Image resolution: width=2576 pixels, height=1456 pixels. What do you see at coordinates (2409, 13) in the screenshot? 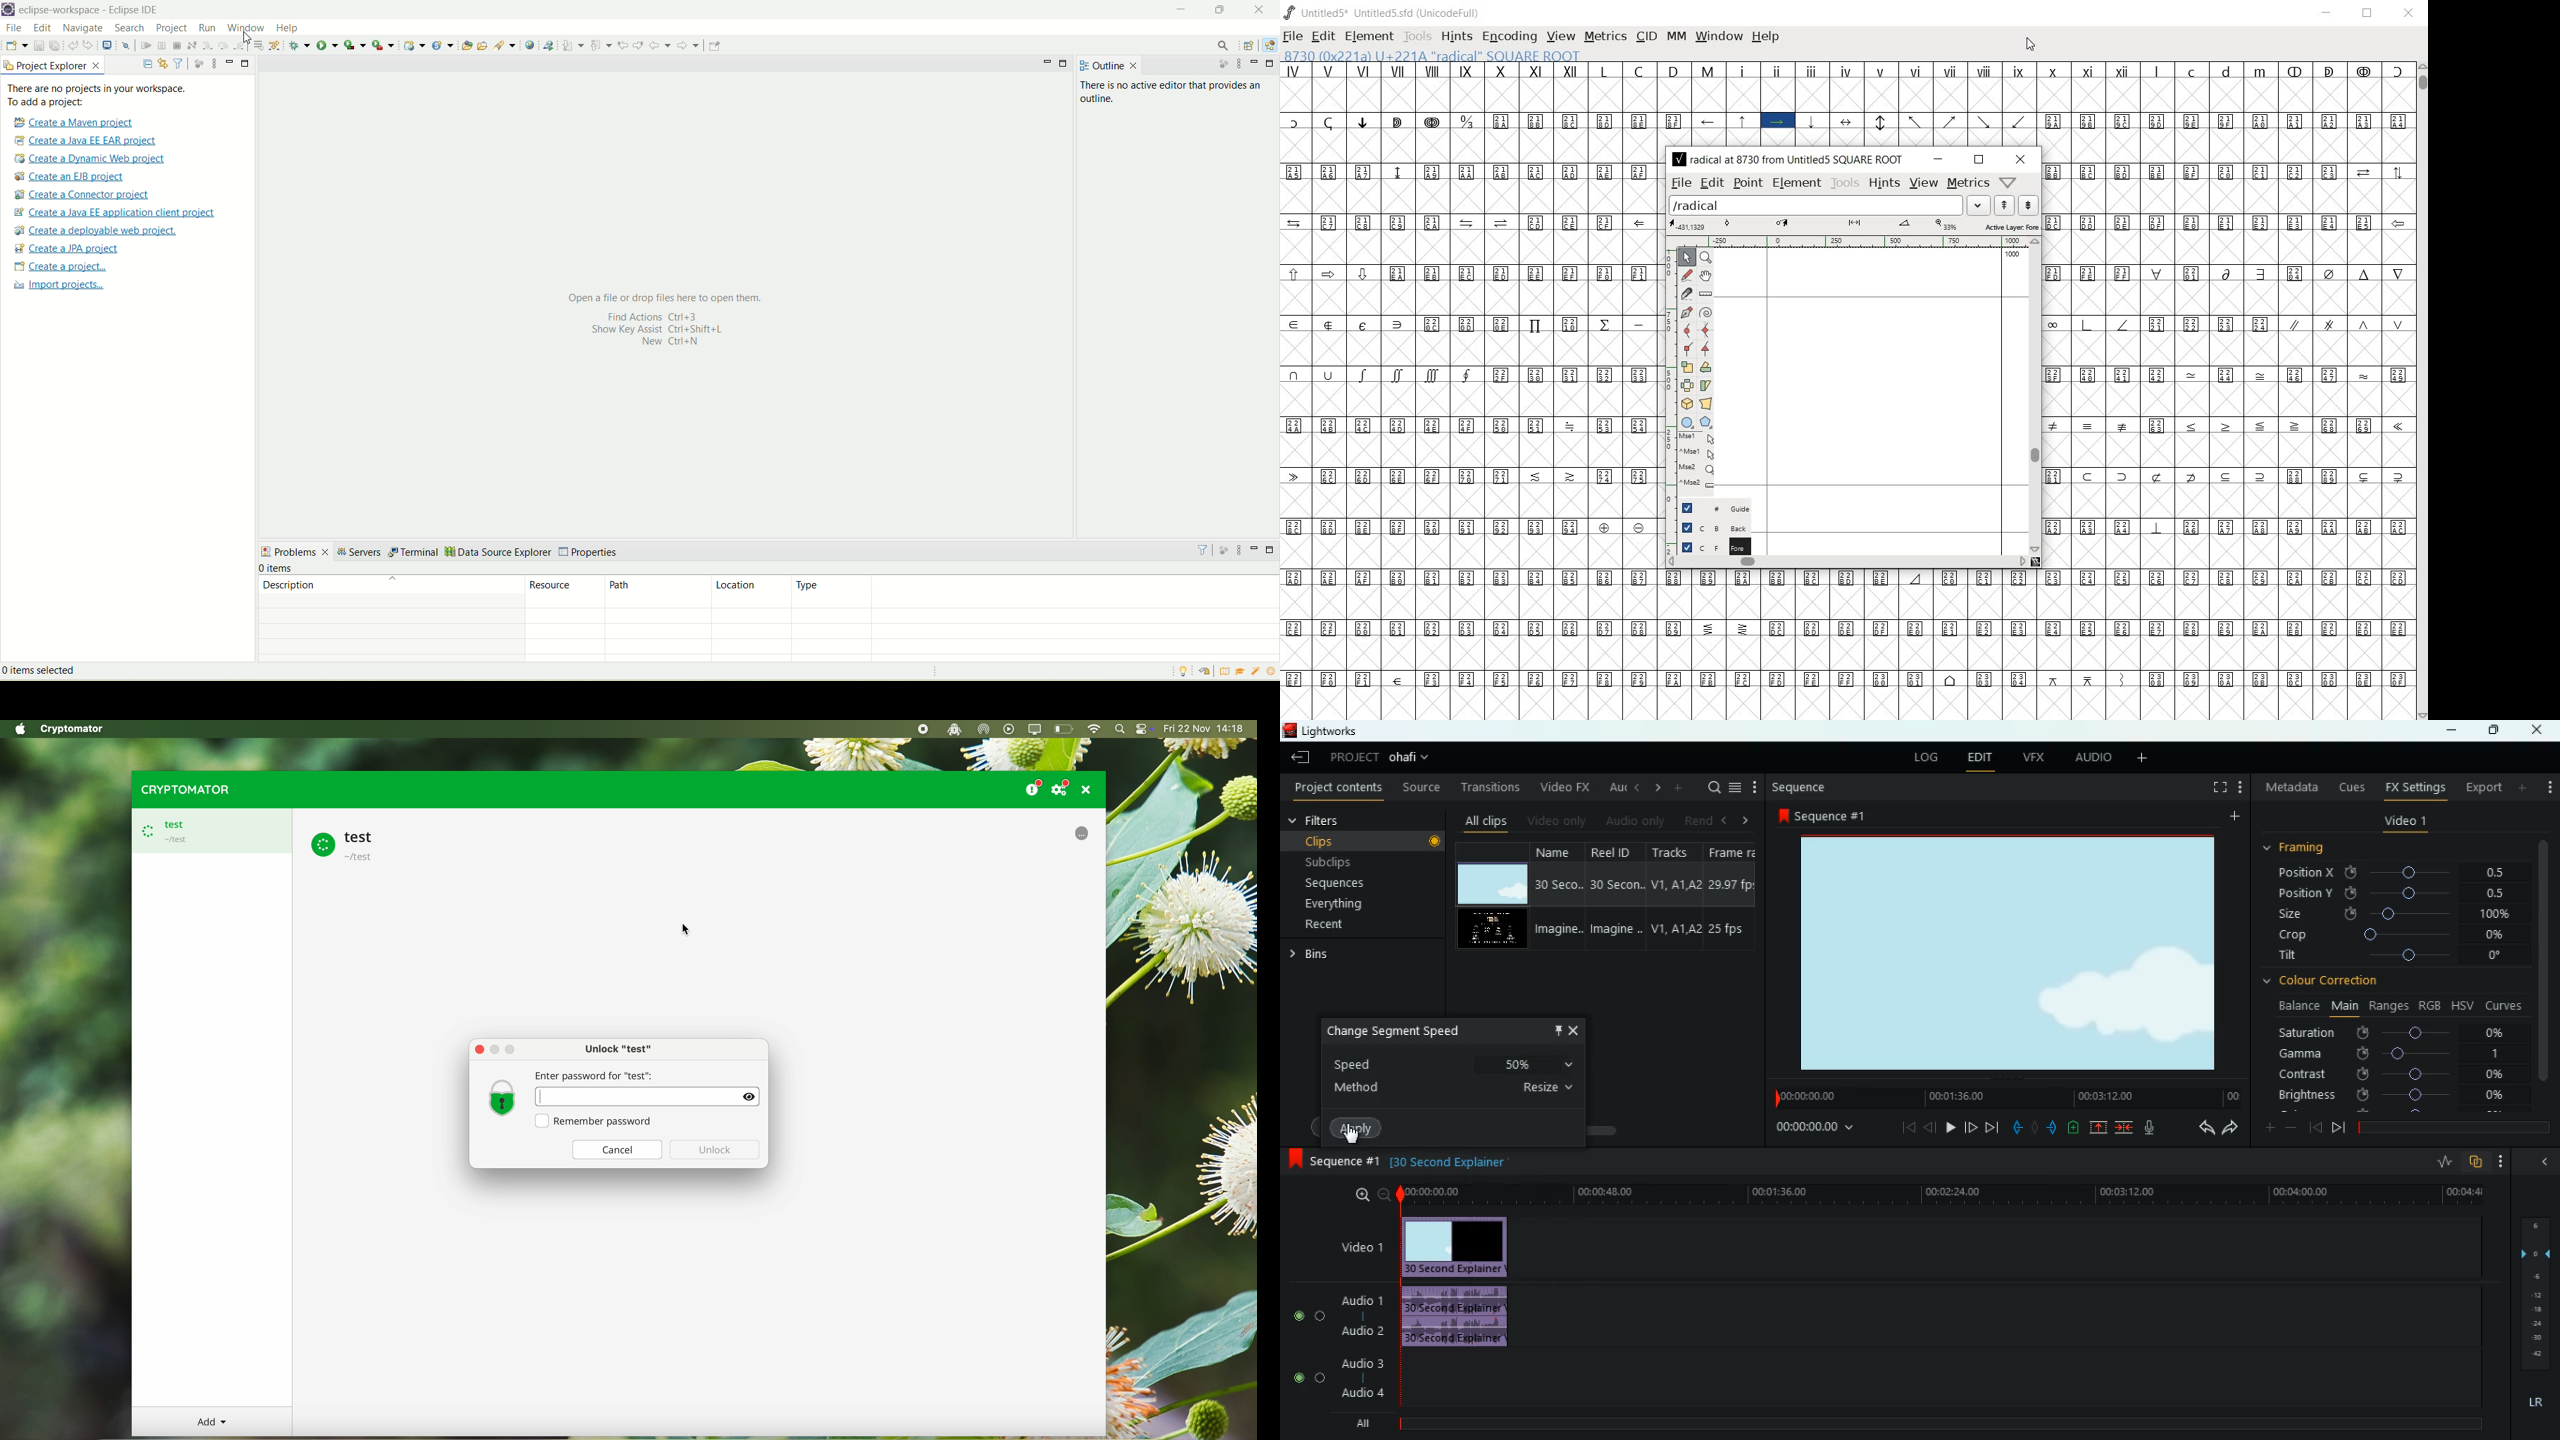
I see `CLOSE` at bounding box center [2409, 13].